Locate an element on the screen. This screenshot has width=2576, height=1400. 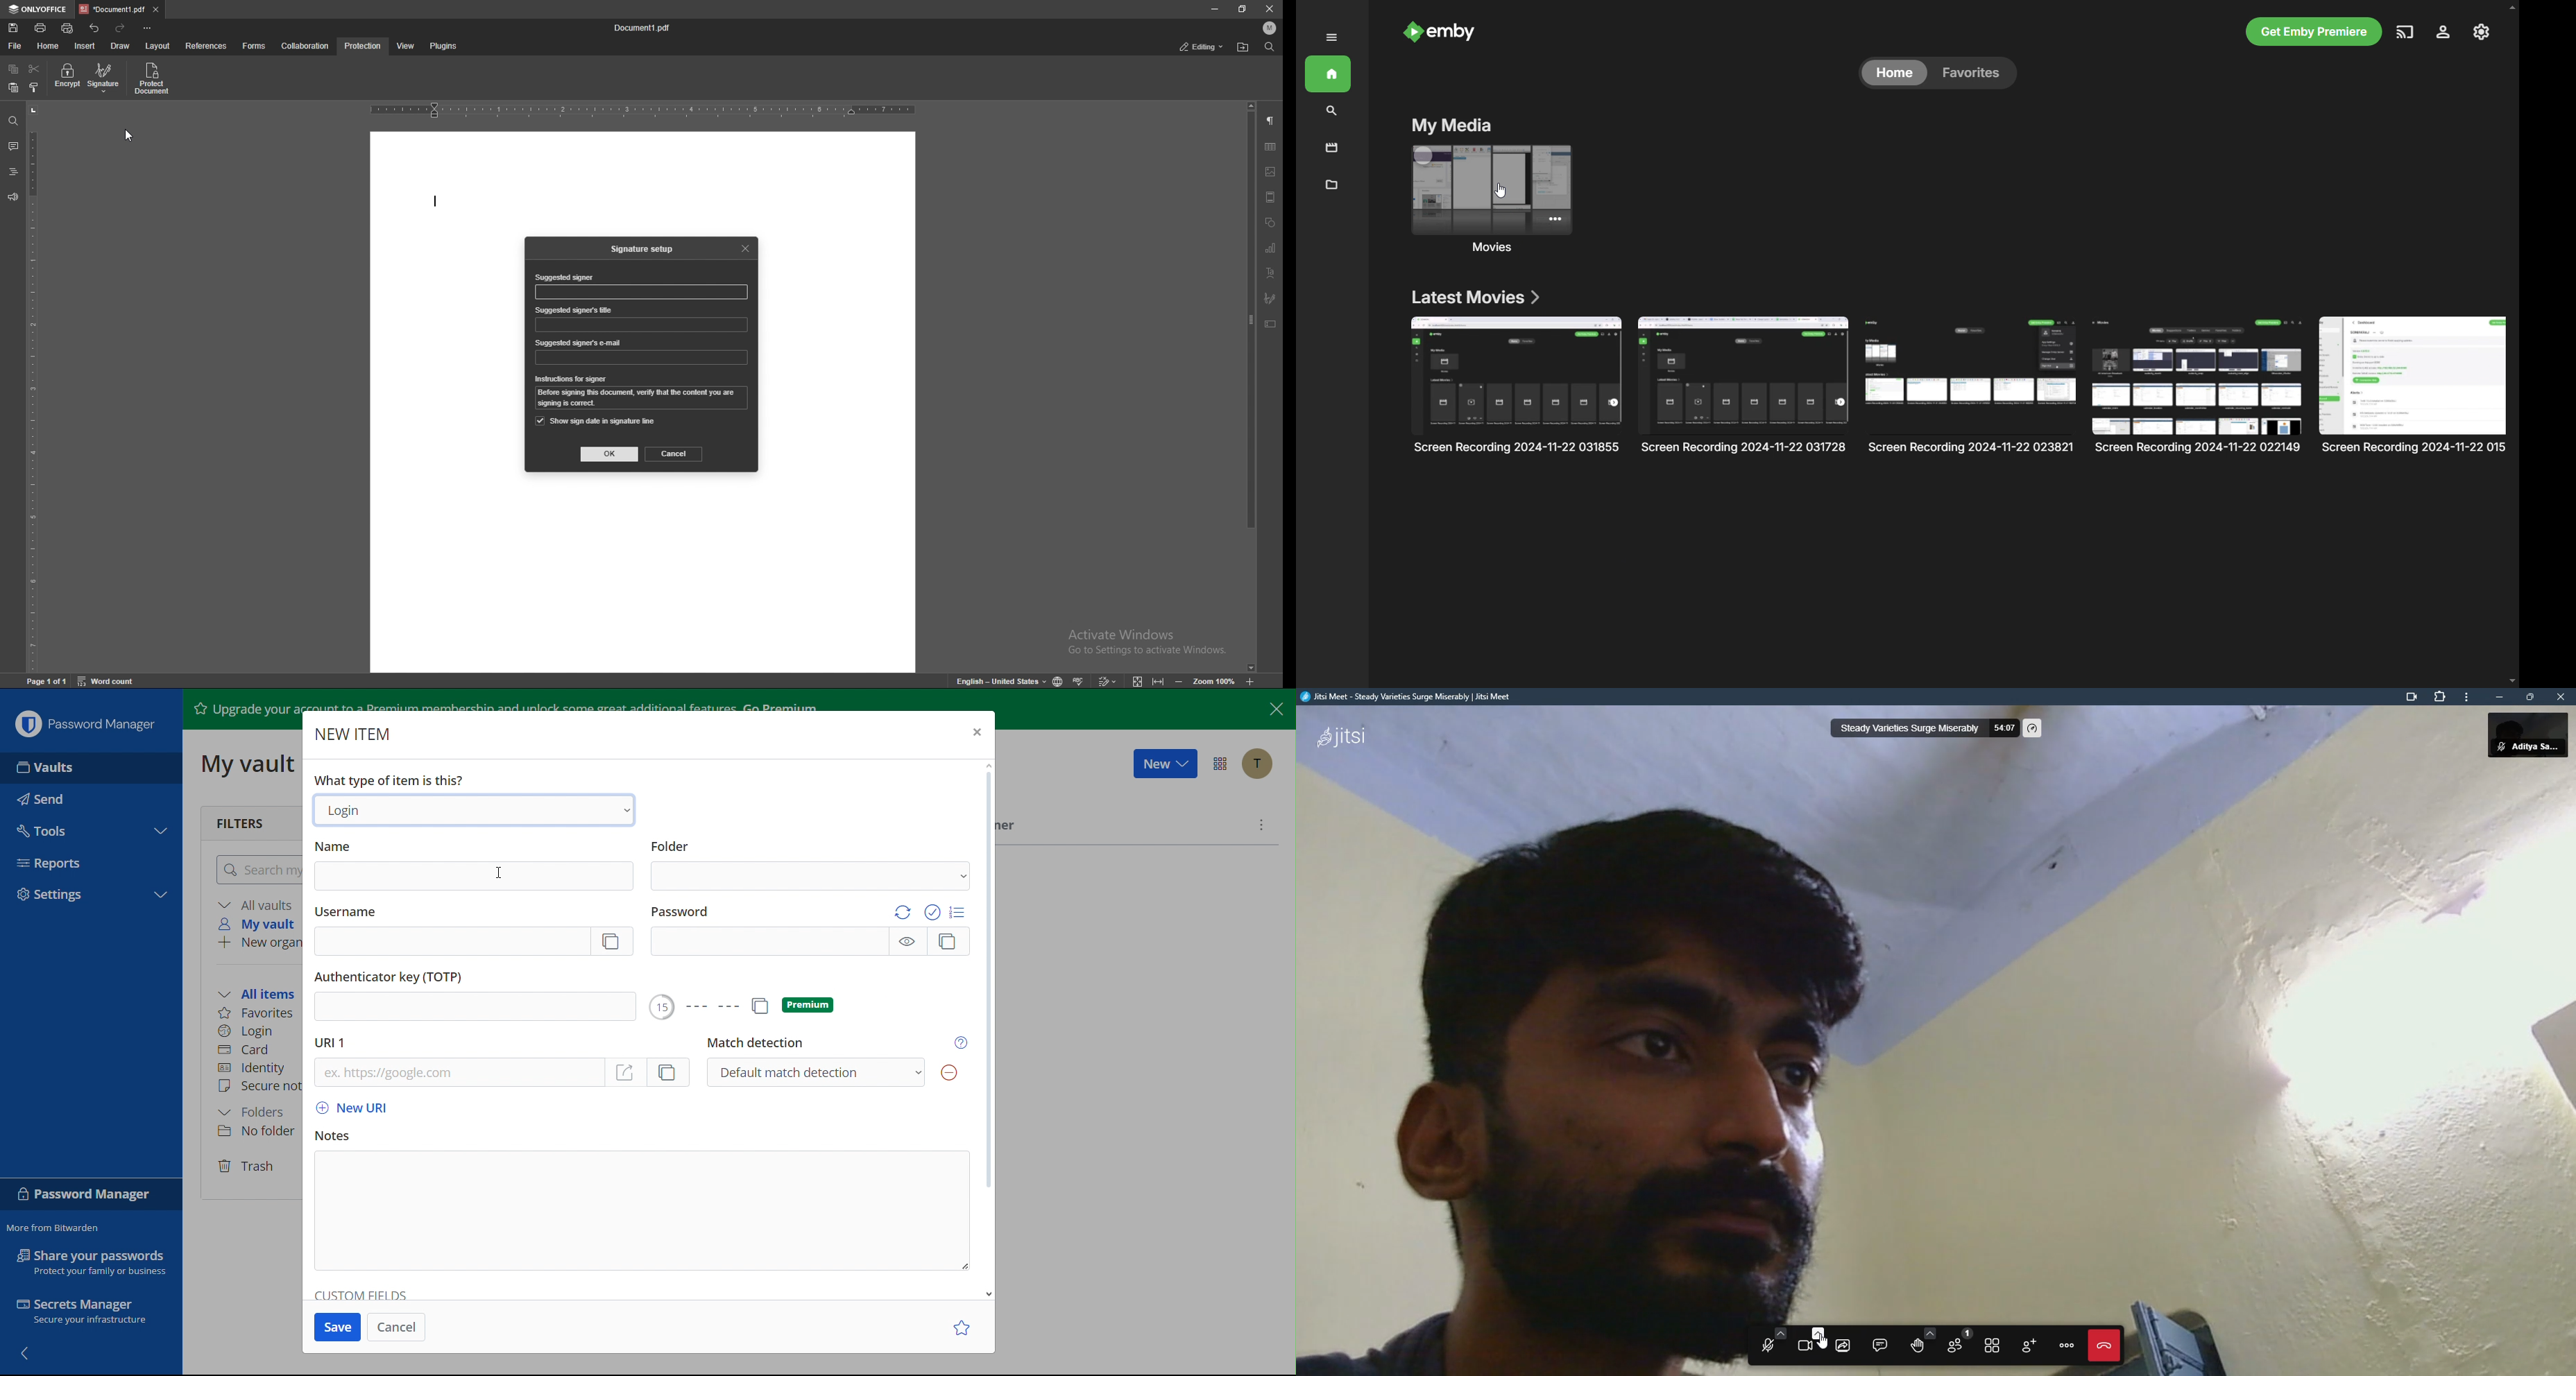
Notes is located at coordinates (645, 1205).